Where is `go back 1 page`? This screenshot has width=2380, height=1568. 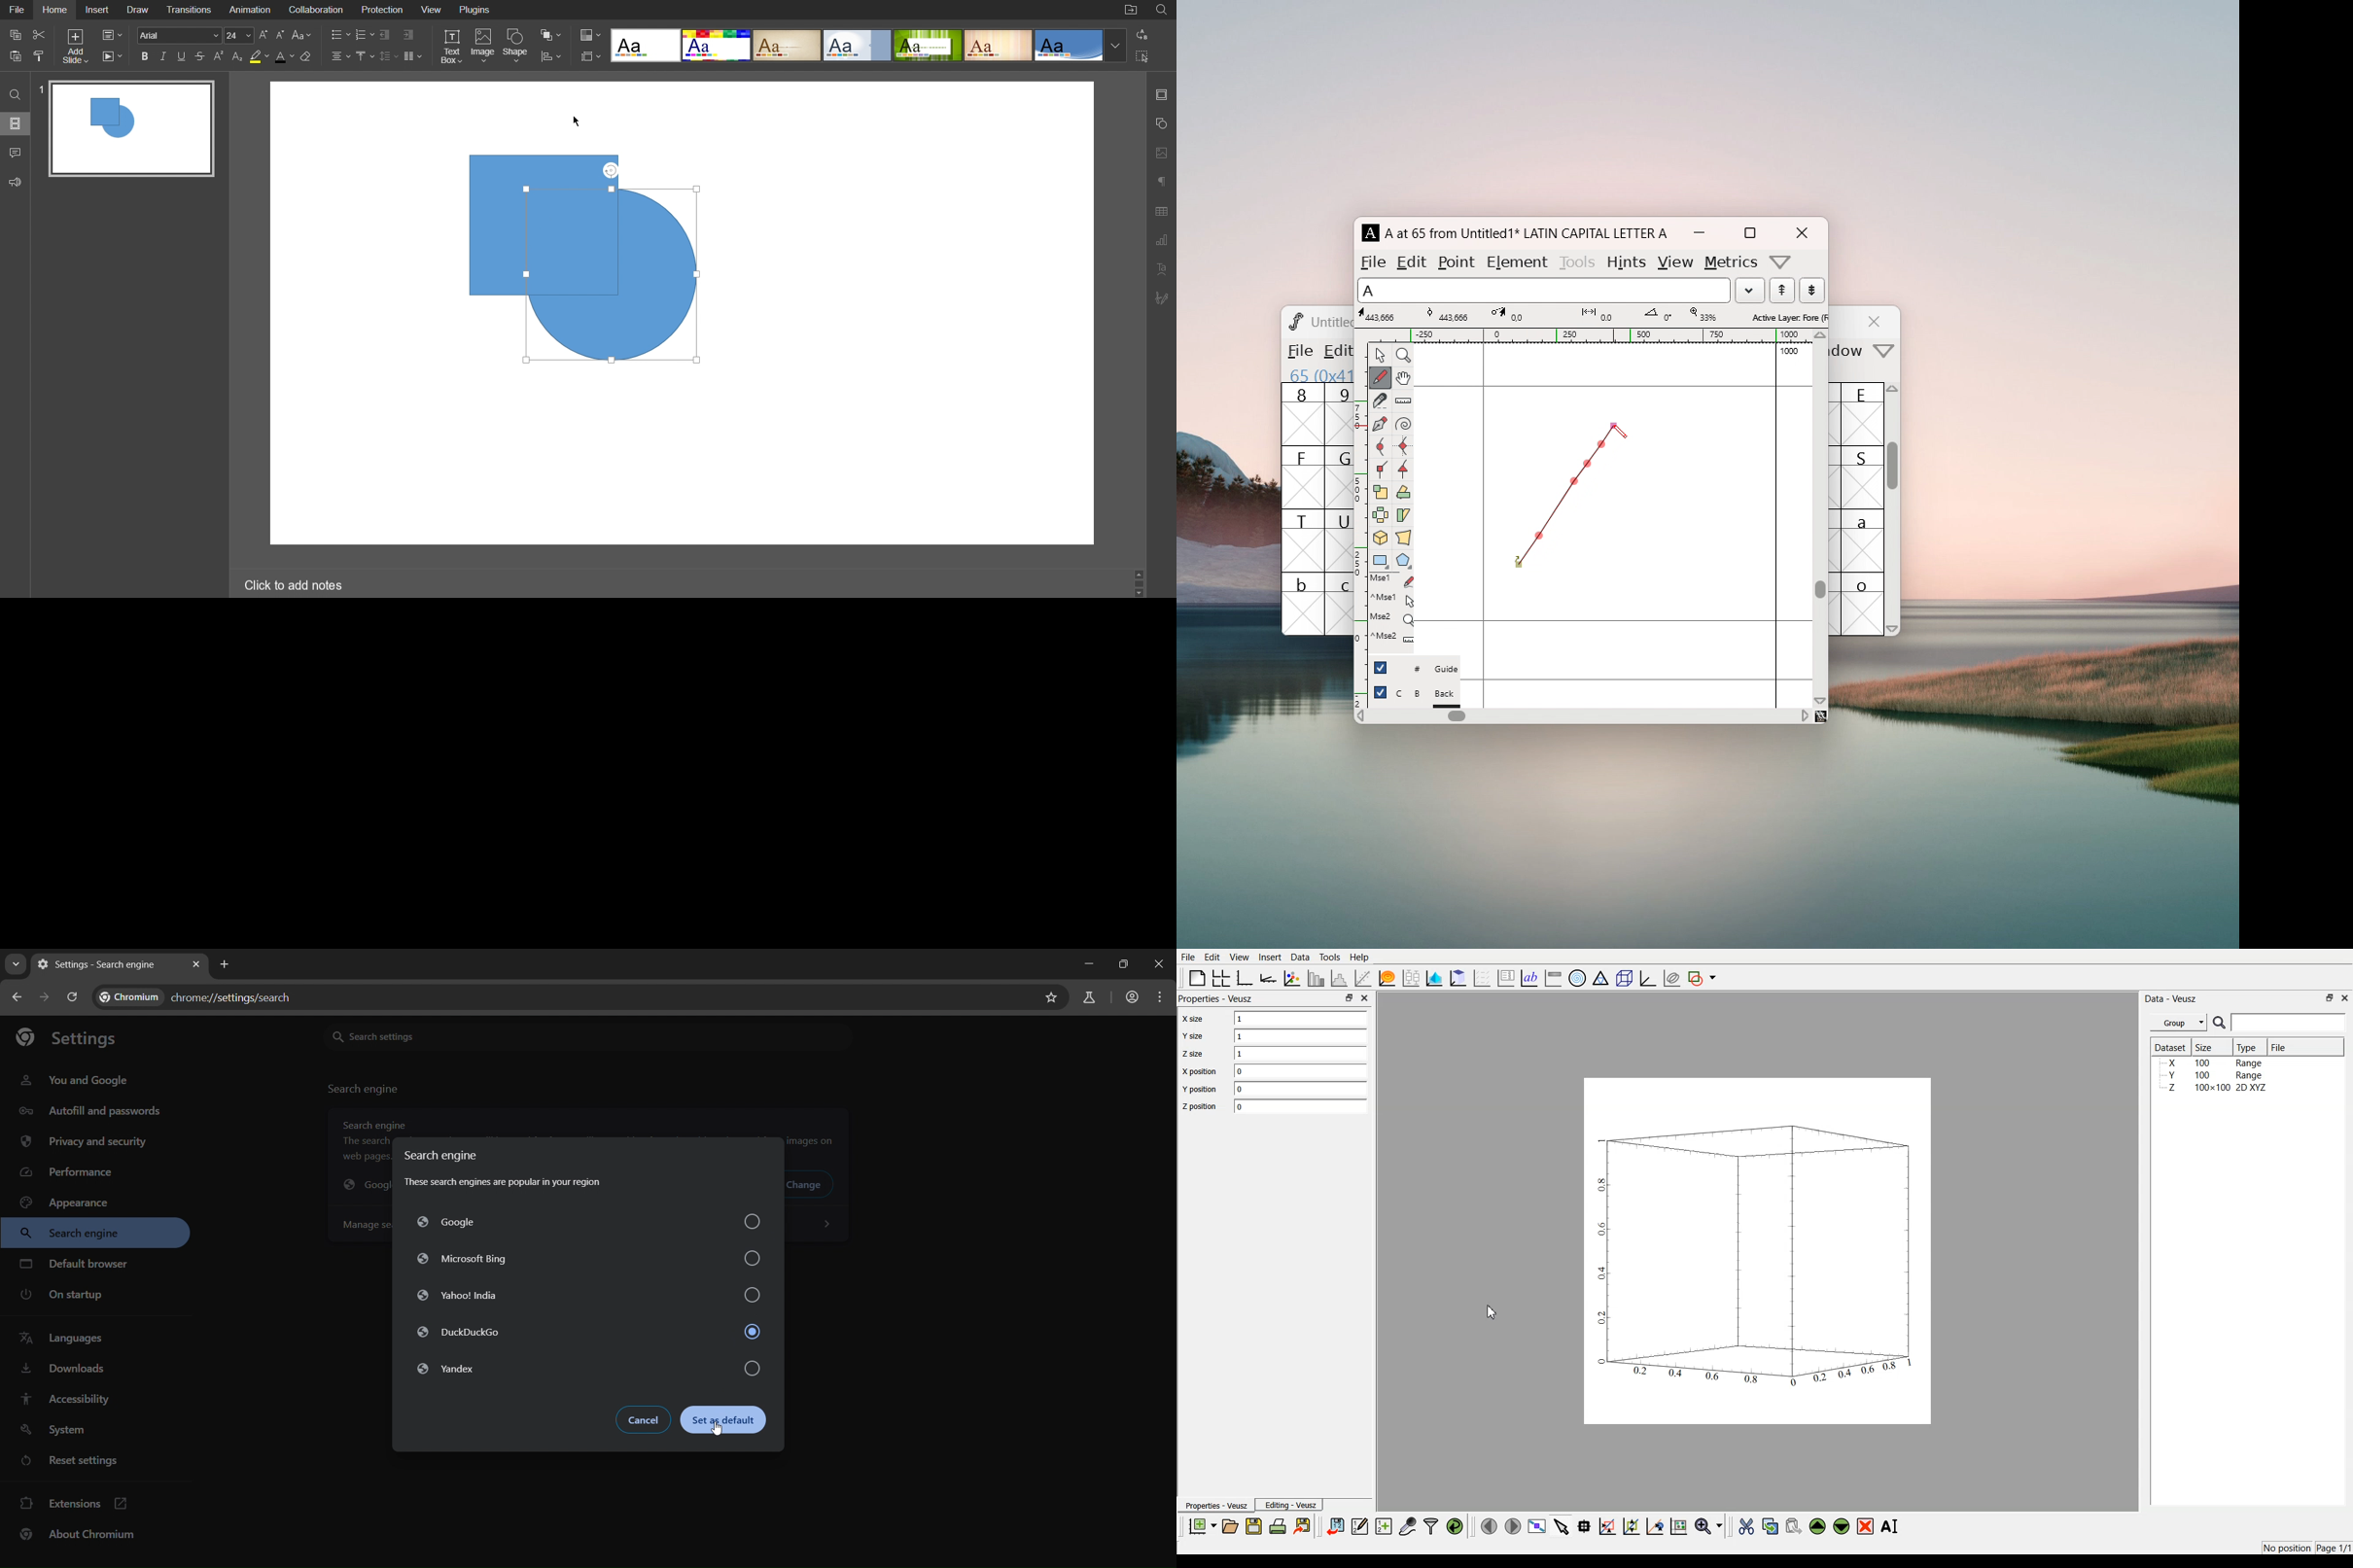 go back 1 page is located at coordinates (20, 998).